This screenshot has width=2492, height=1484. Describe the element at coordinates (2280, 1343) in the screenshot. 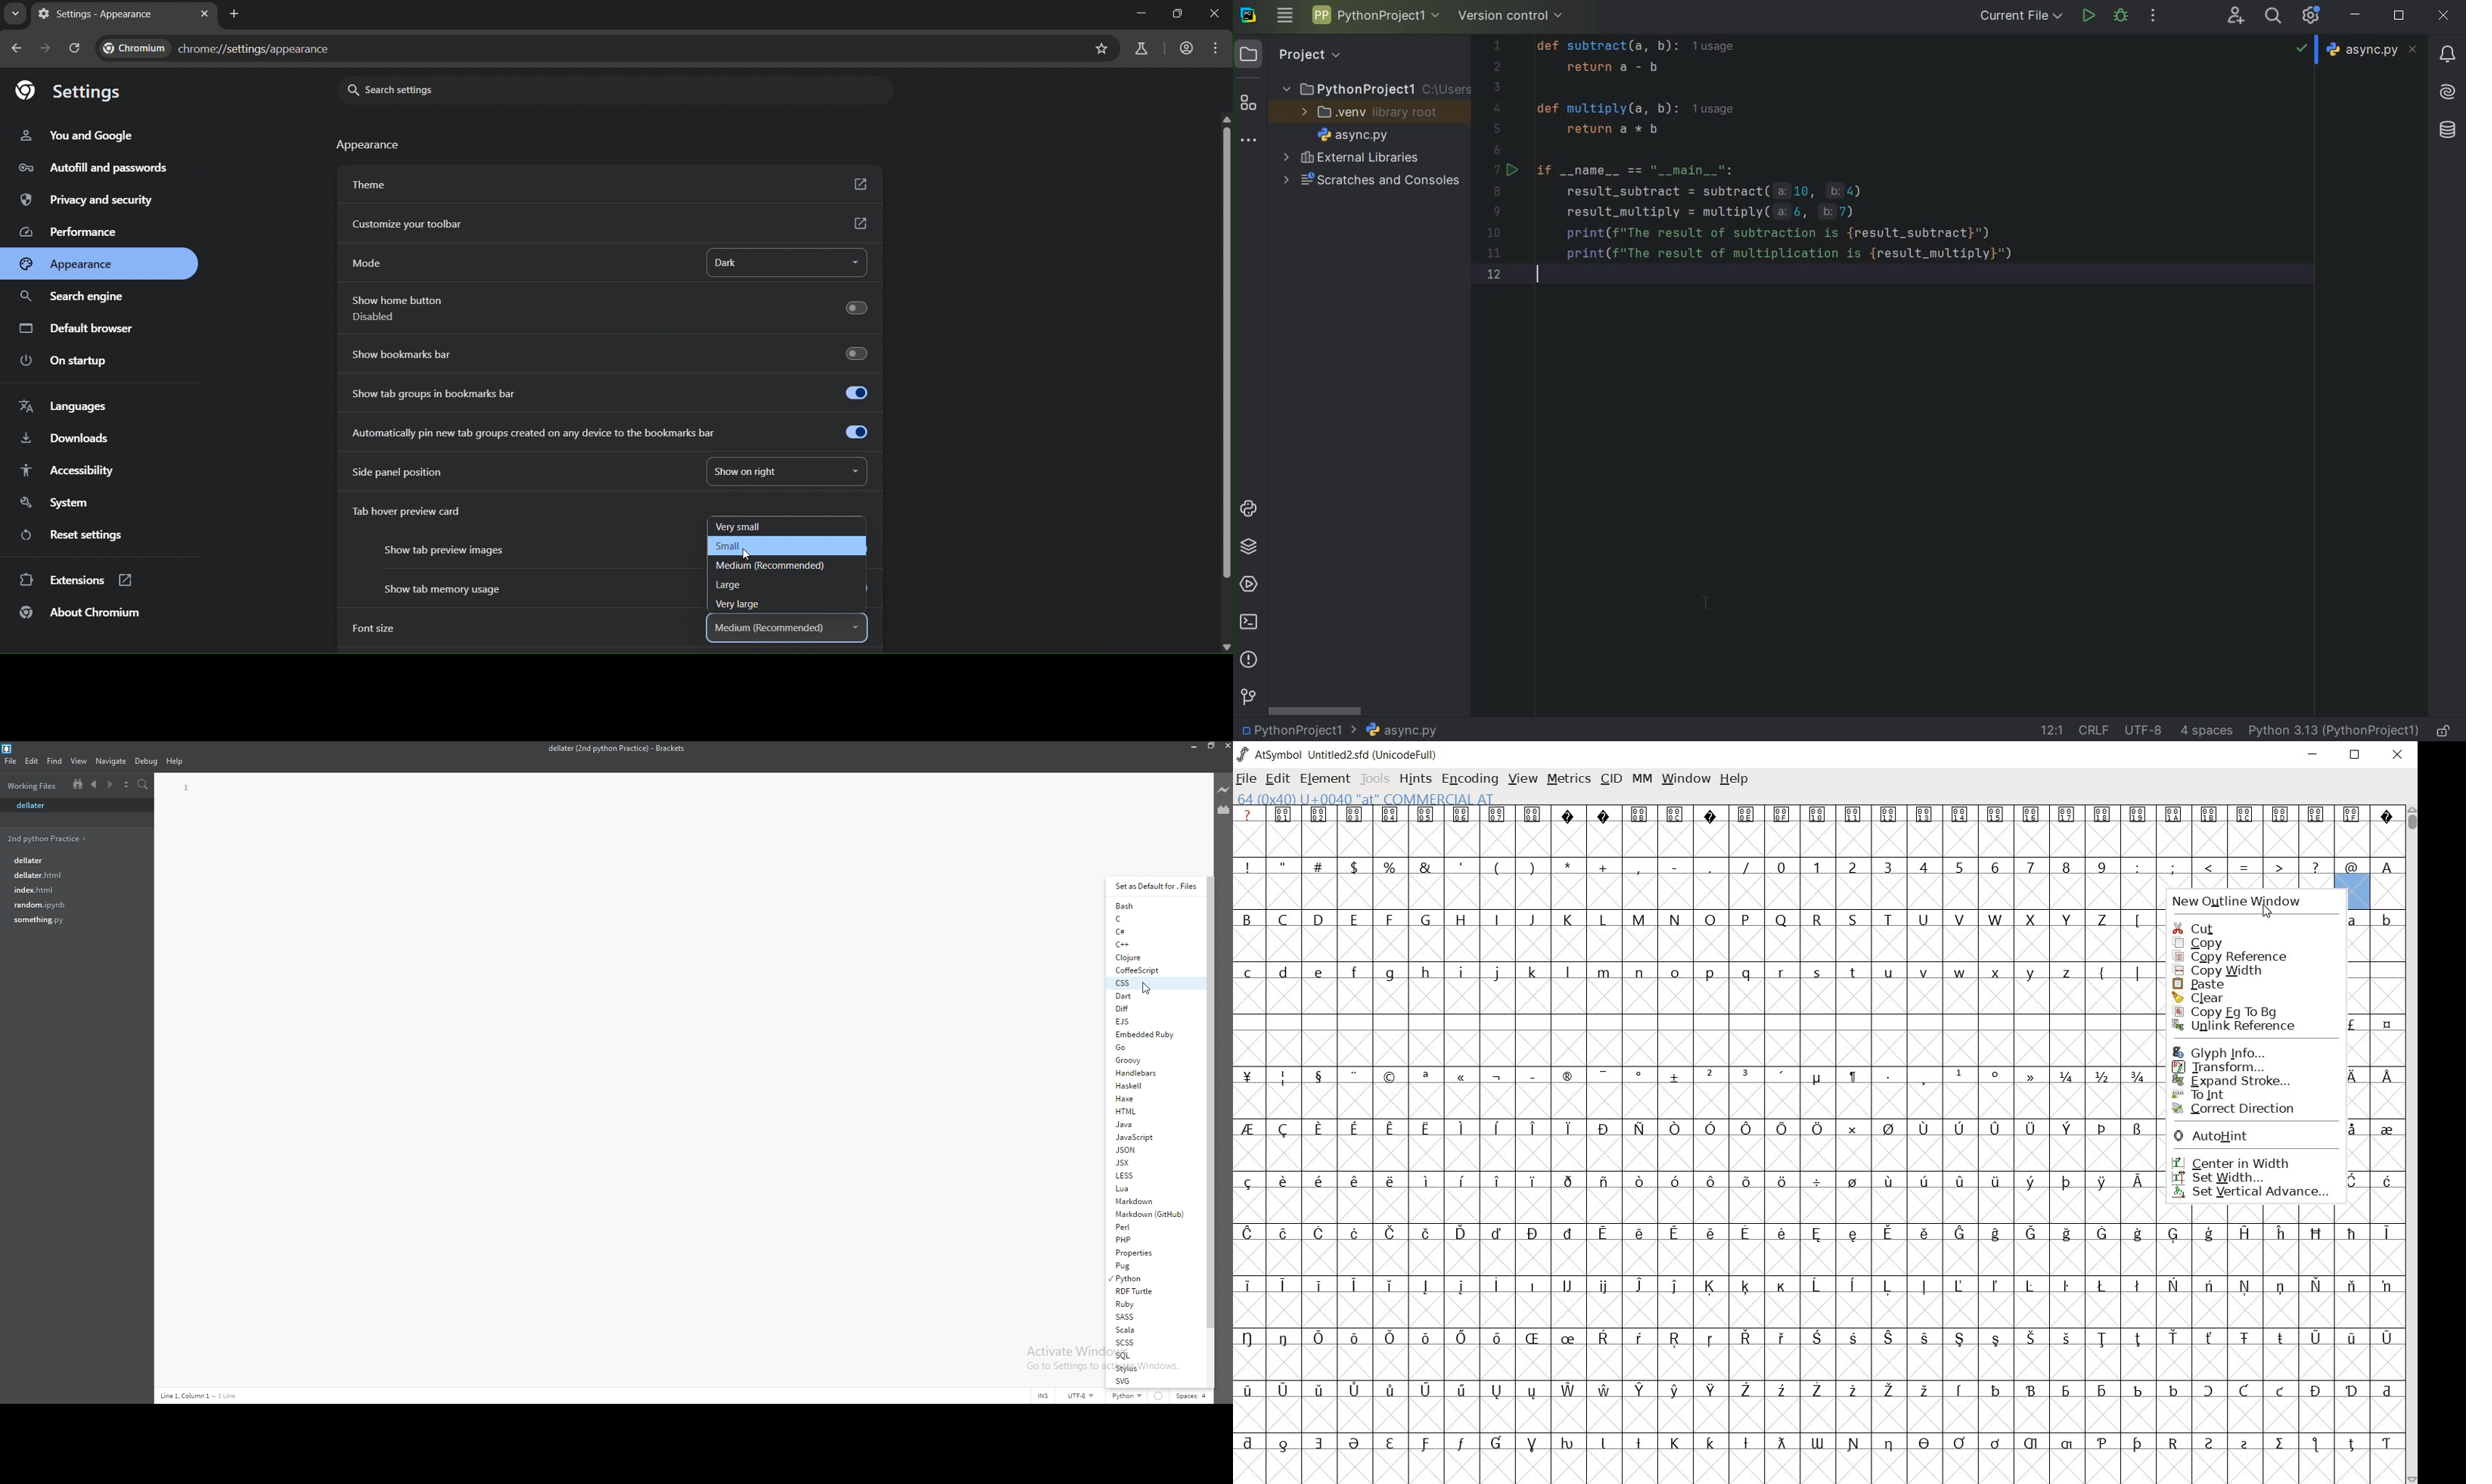

I see `glyph` at that location.